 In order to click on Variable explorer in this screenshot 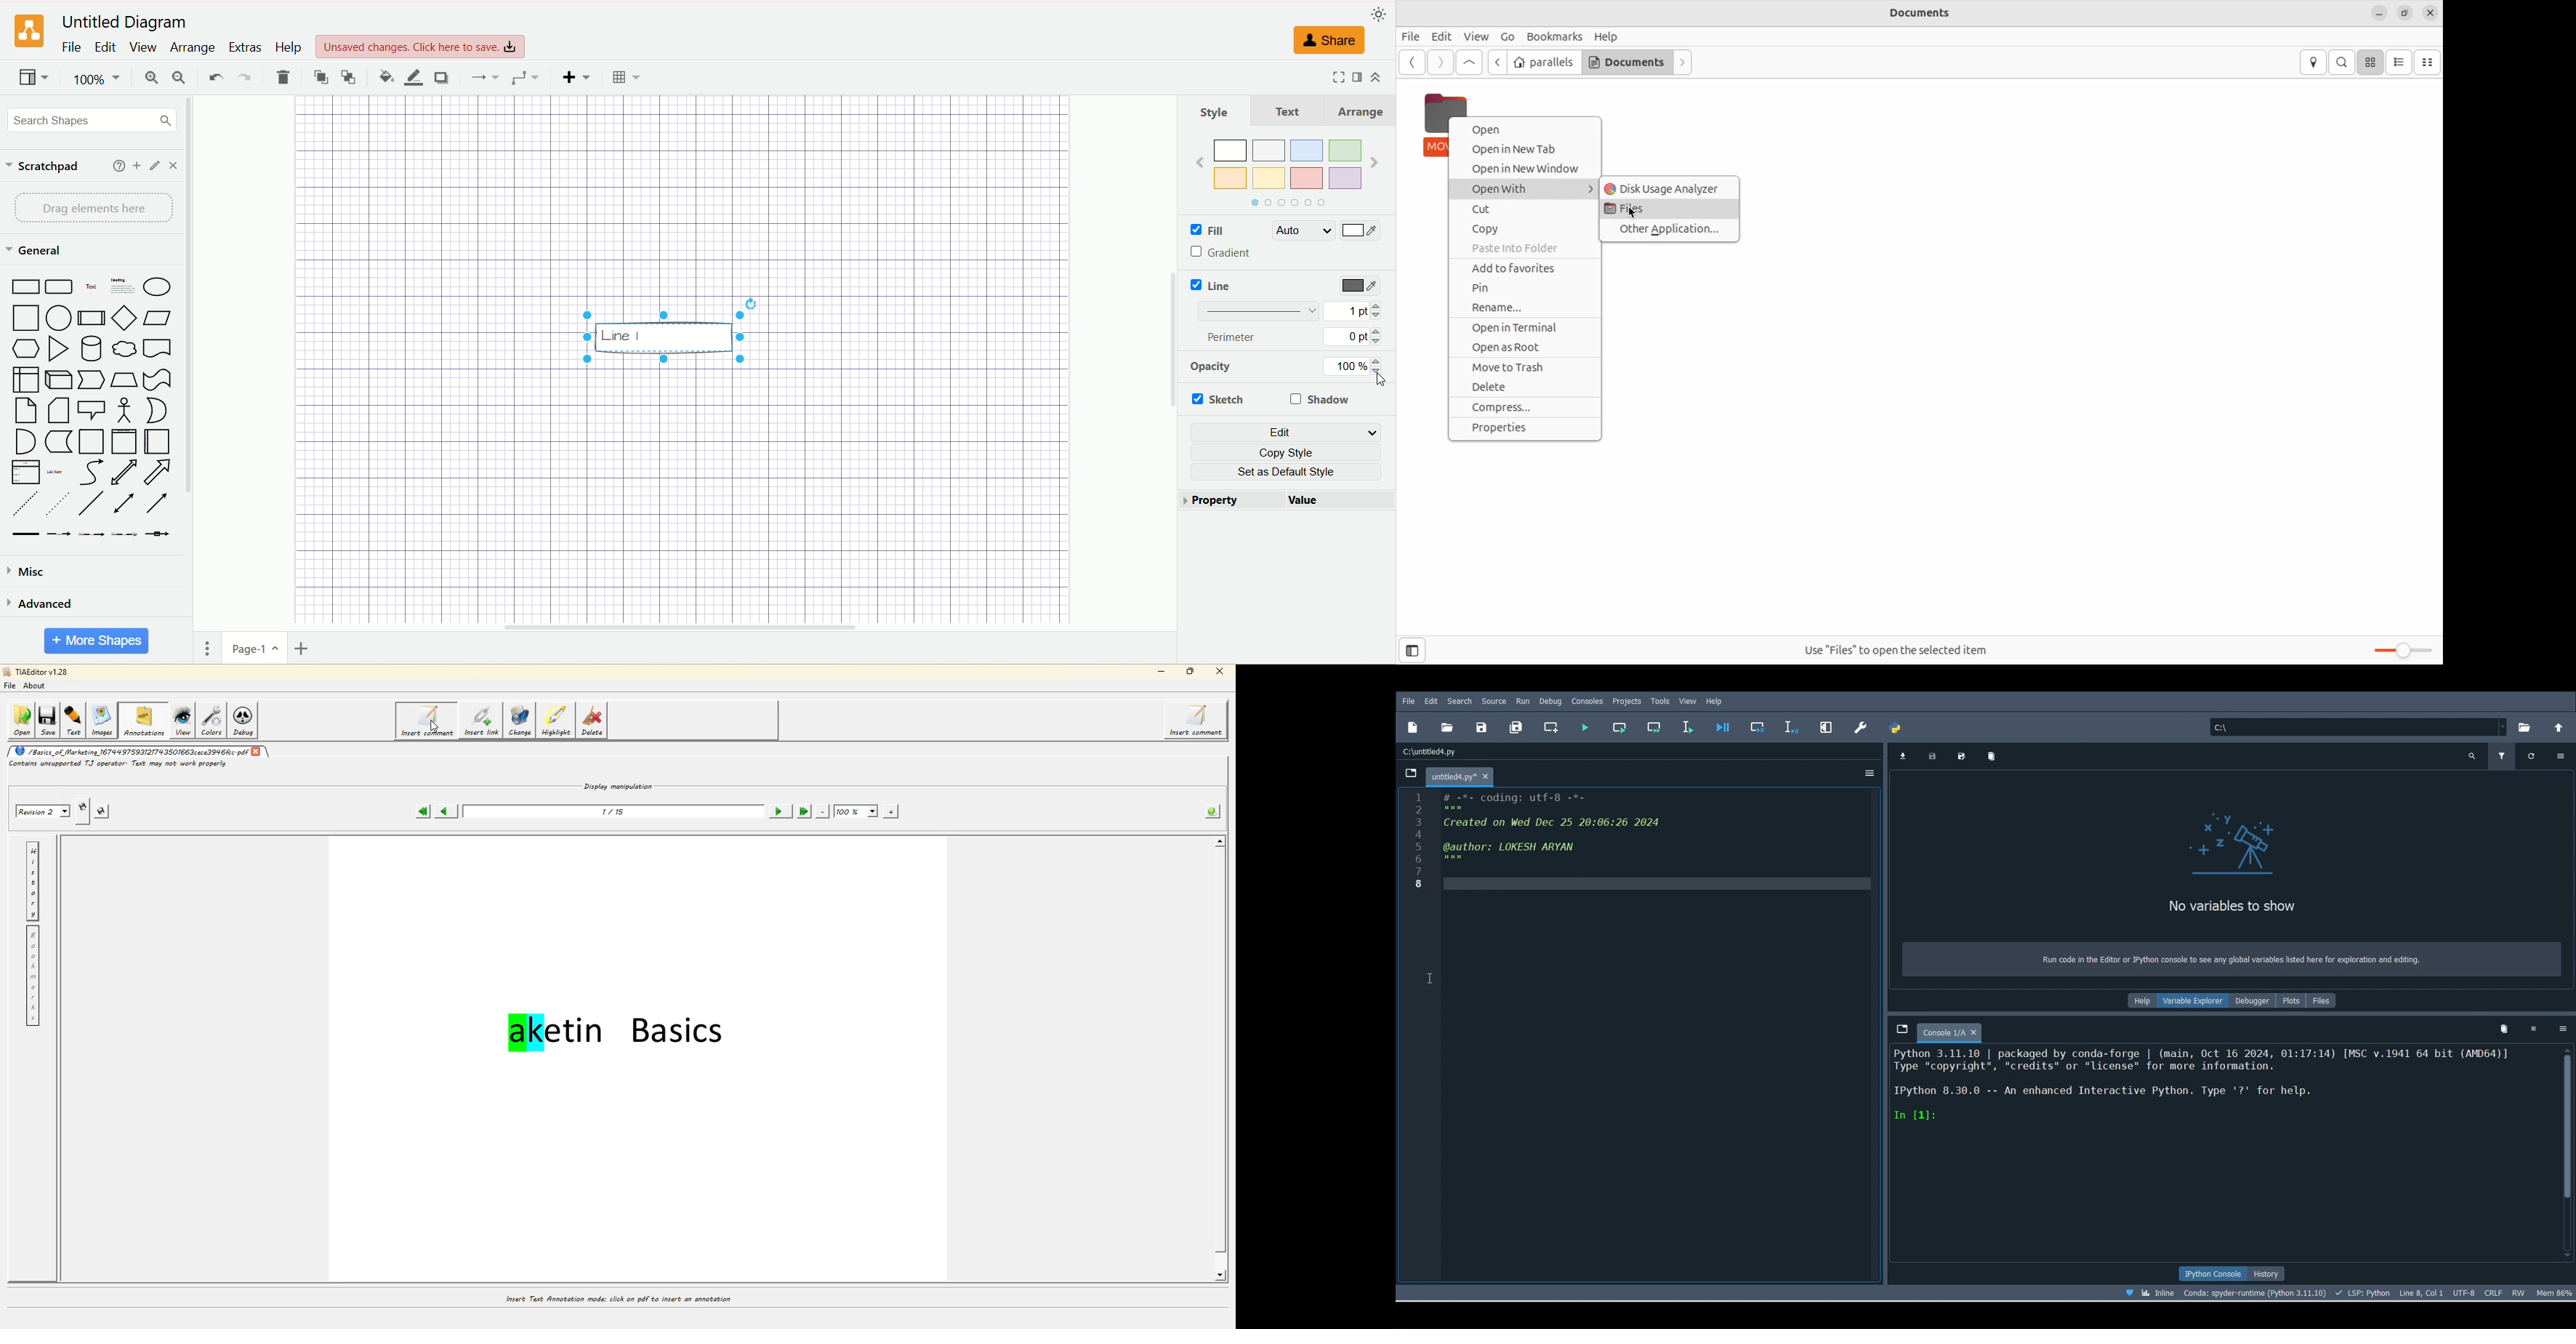, I will do `click(2193, 1003)`.